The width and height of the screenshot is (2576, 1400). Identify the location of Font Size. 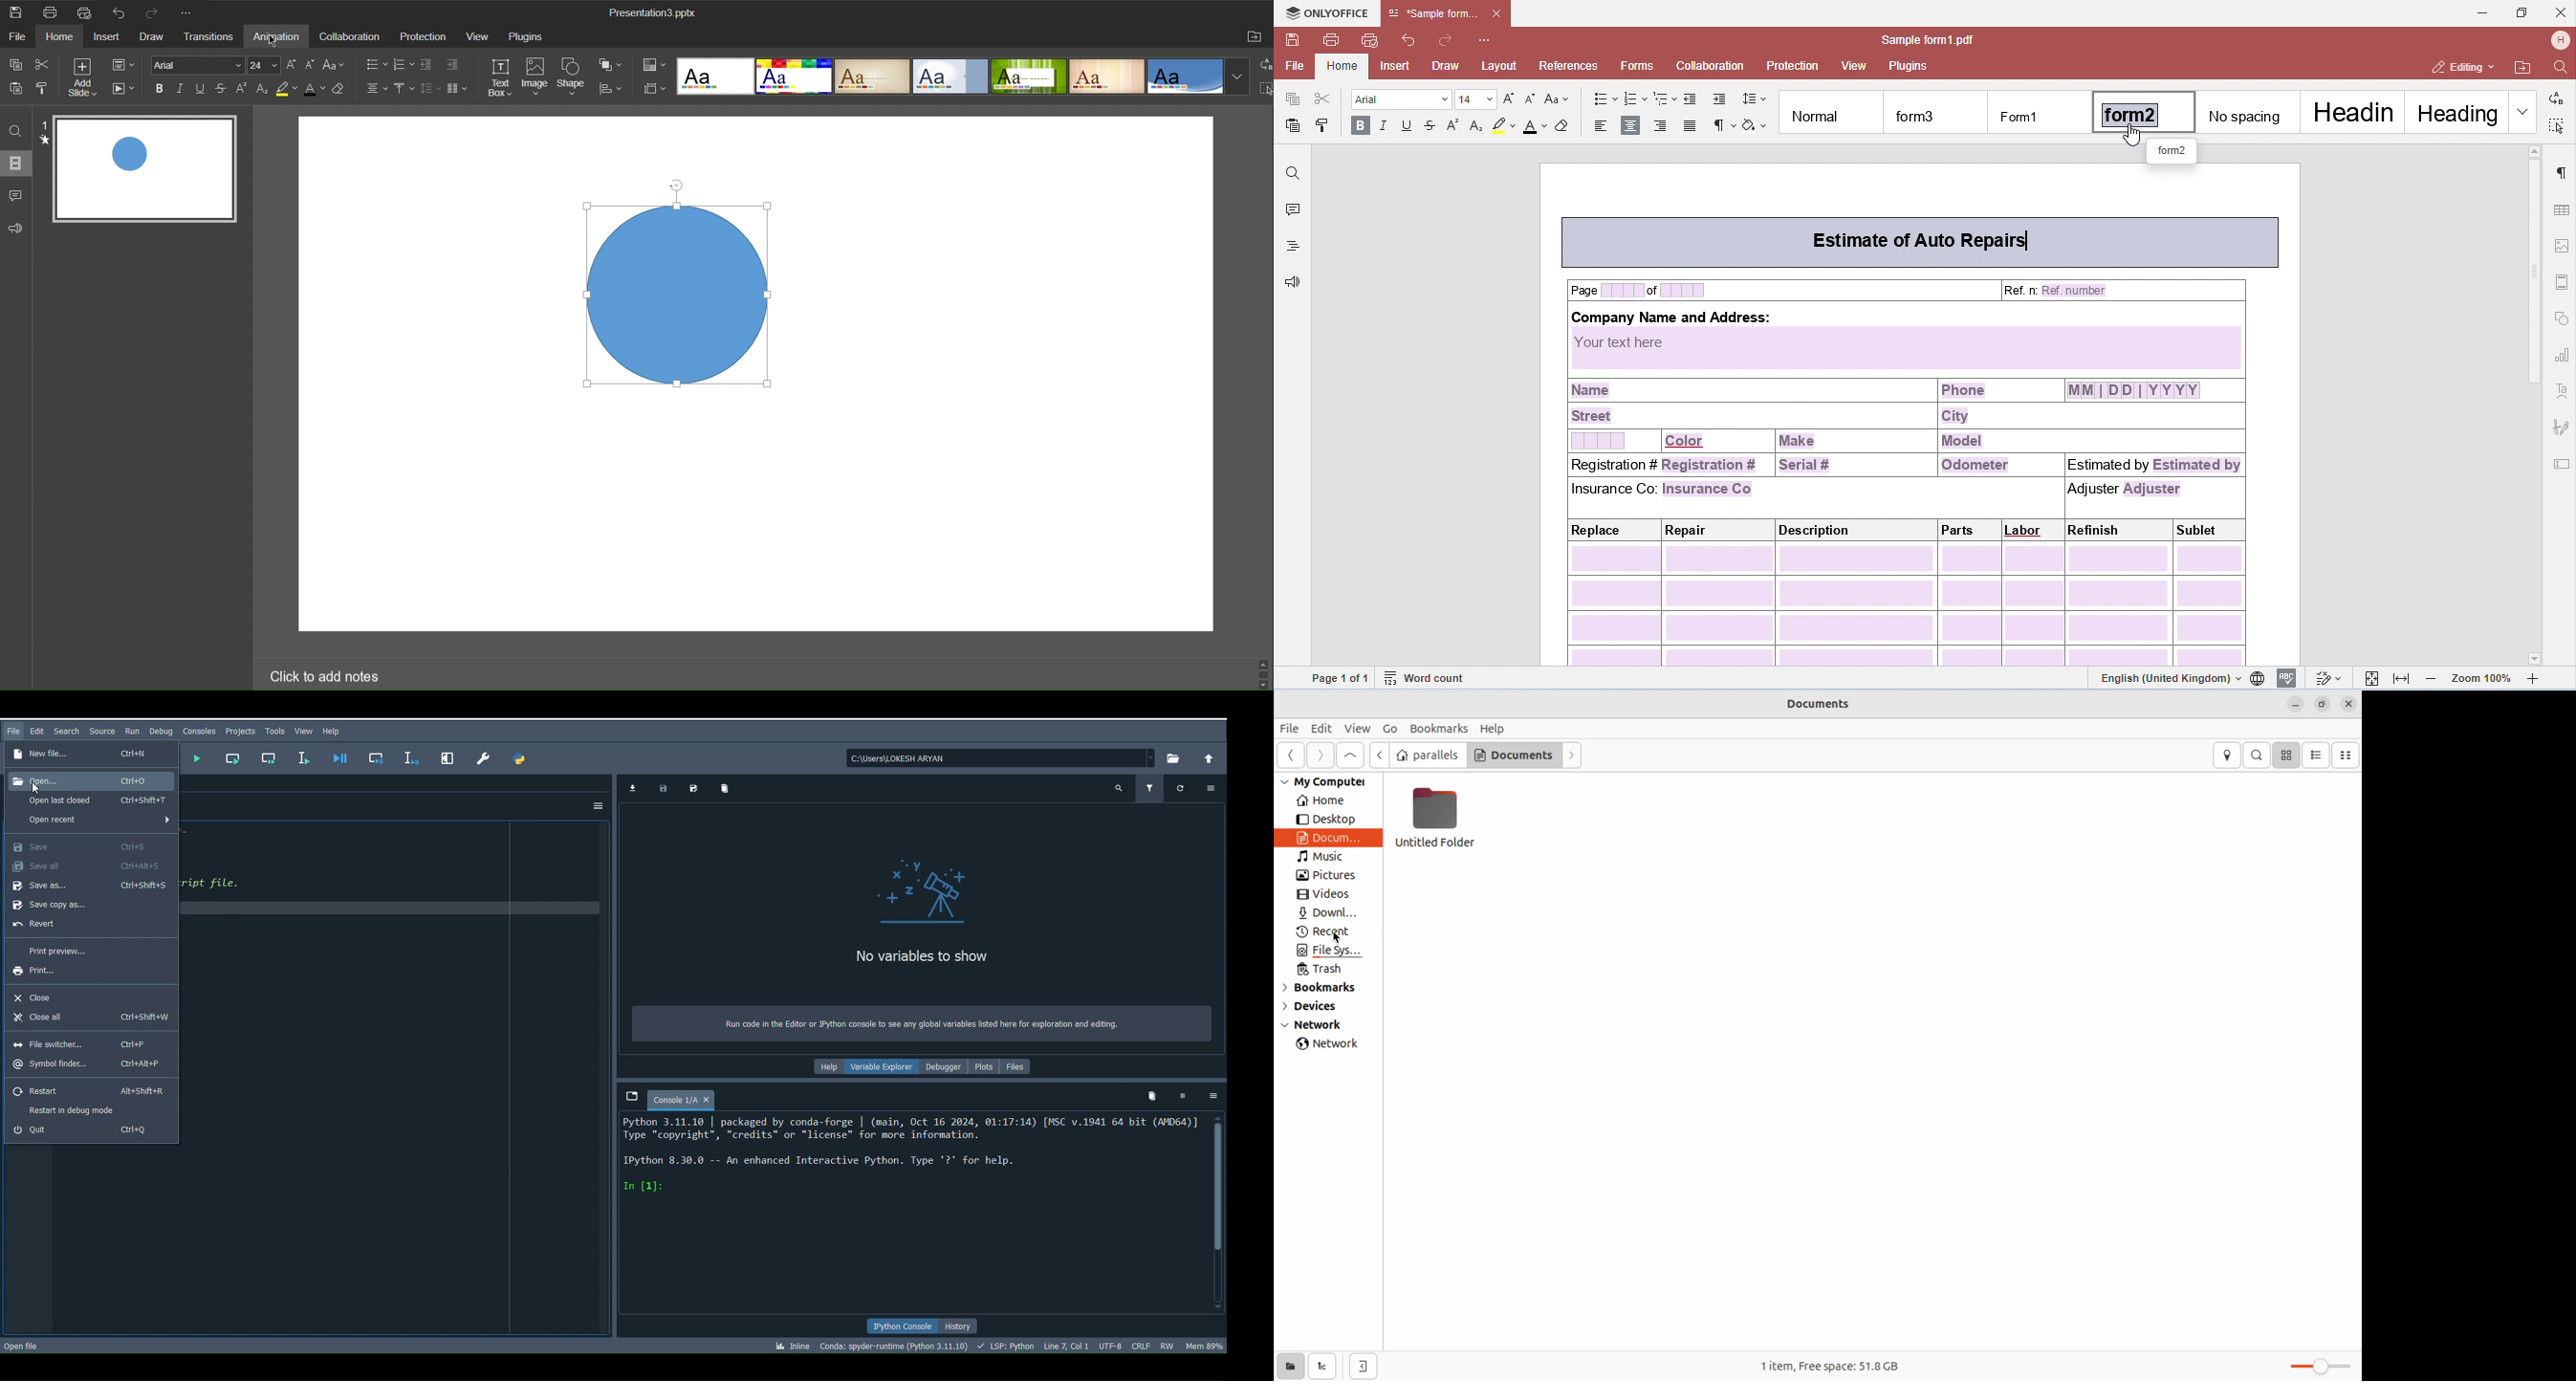
(293, 66).